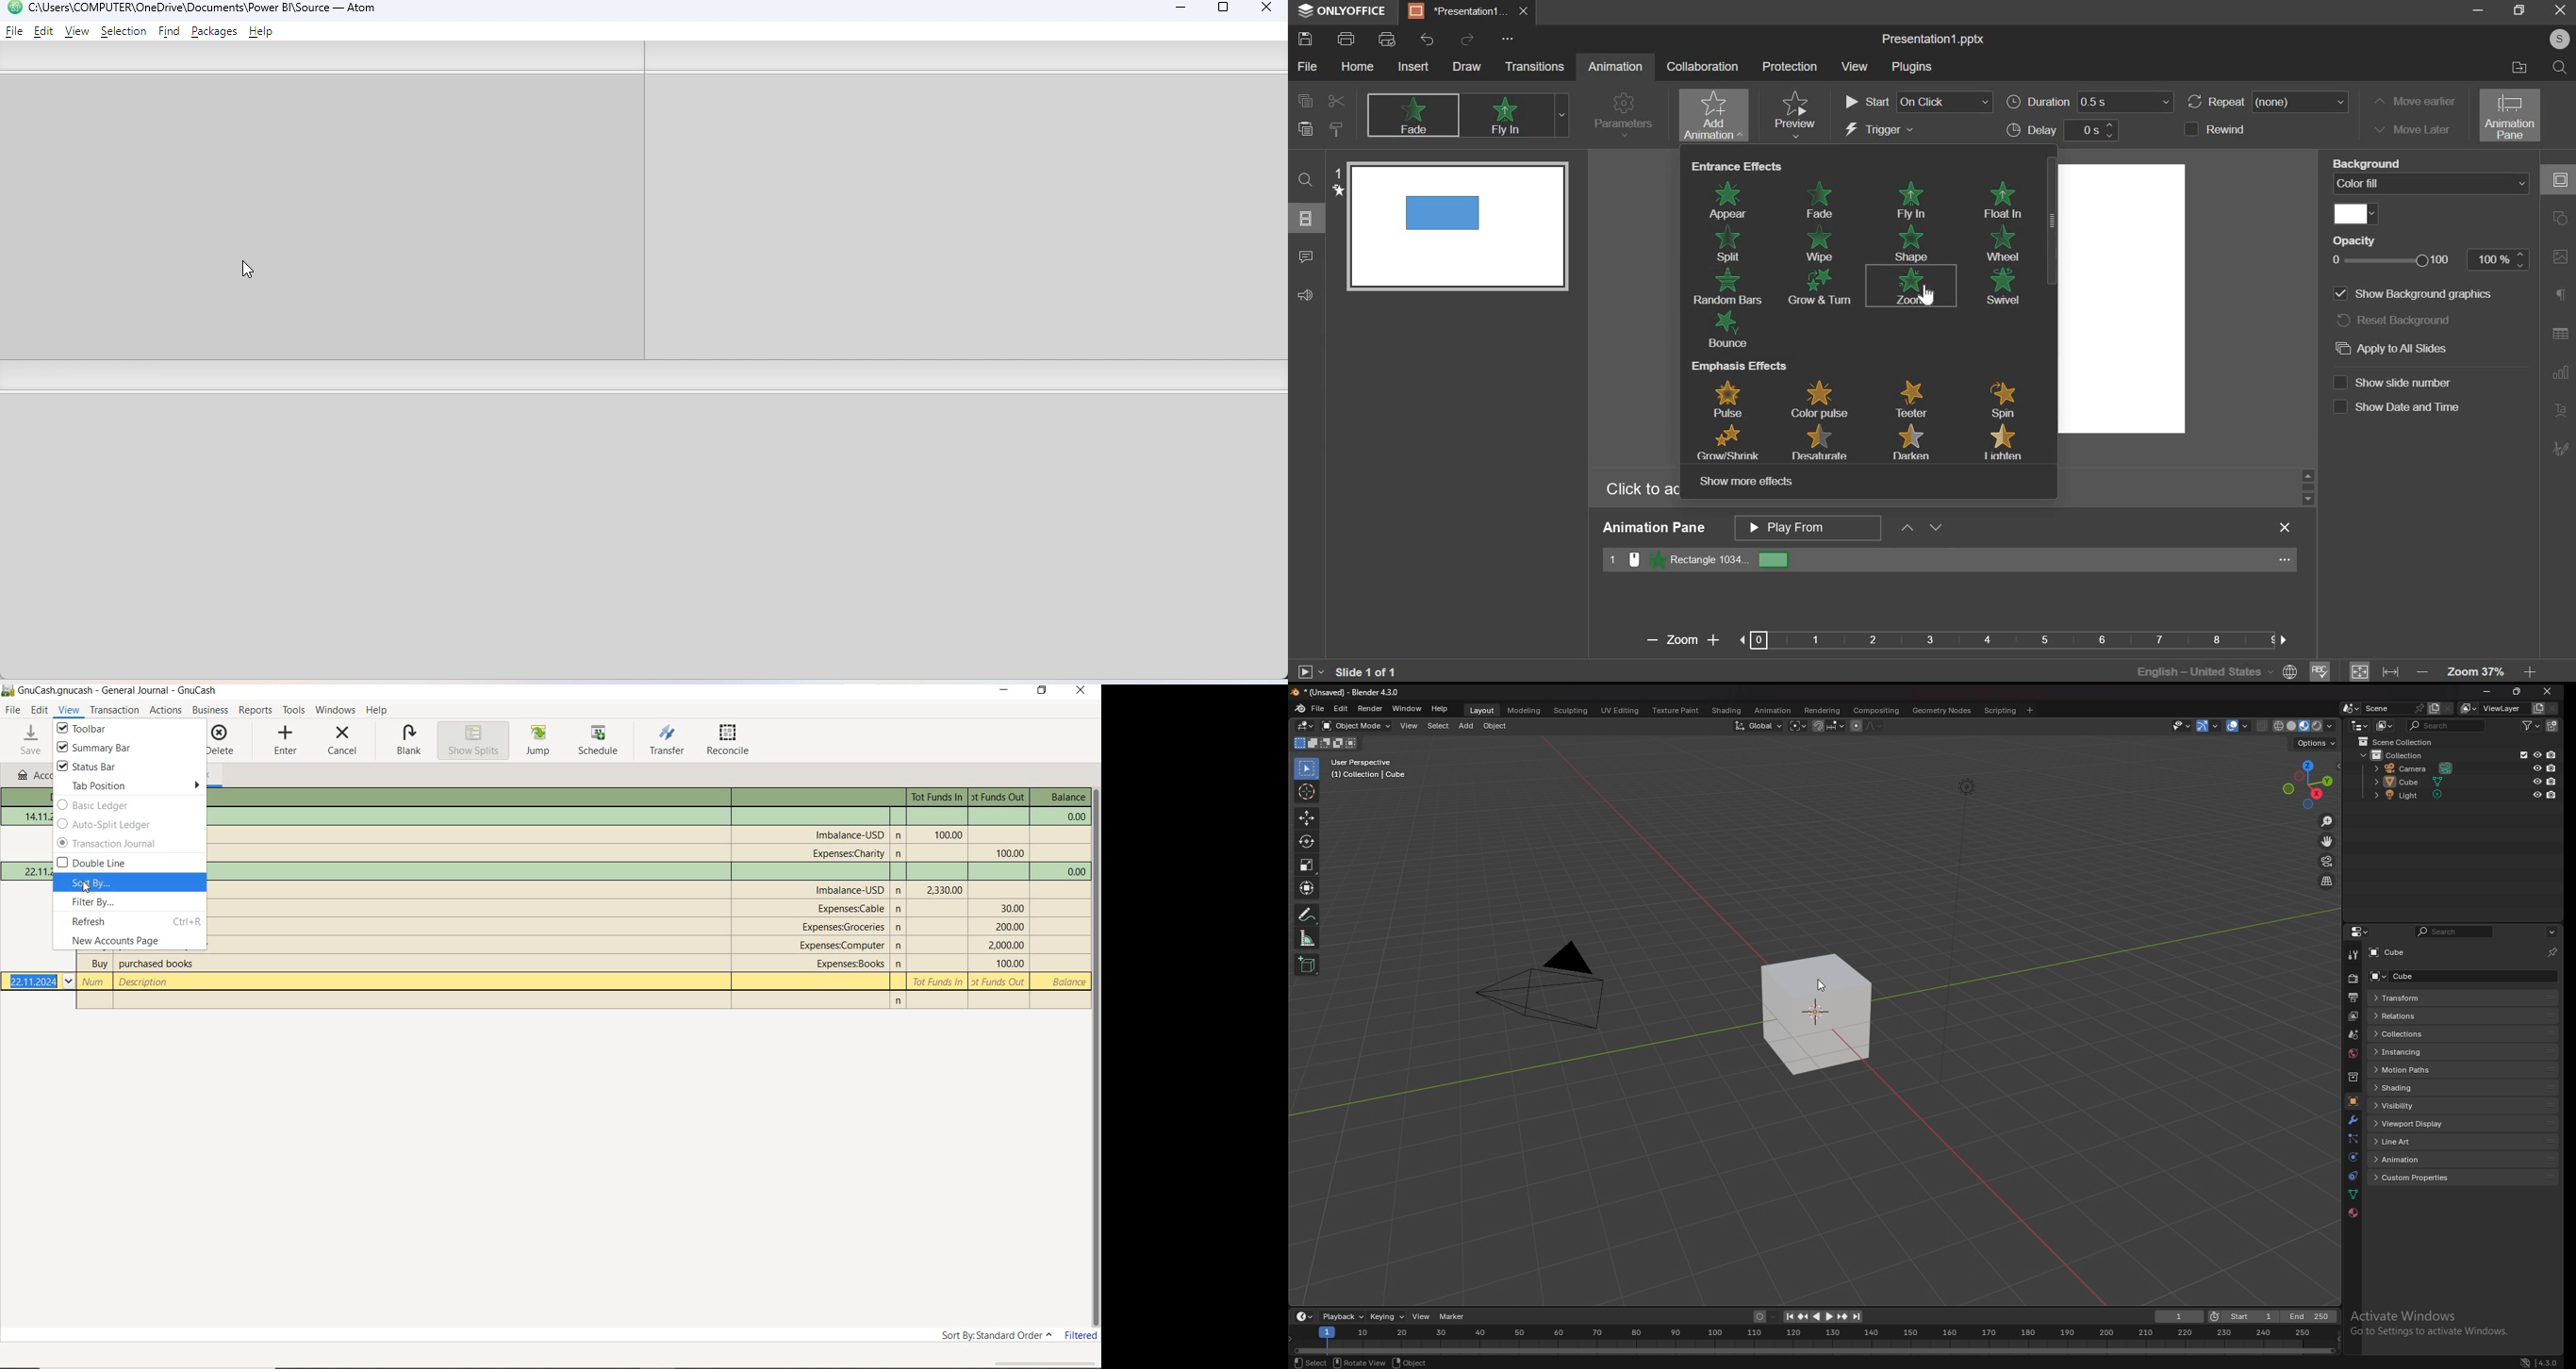  Describe the element at coordinates (1409, 727) in the screenshot. I see `view` at that location.